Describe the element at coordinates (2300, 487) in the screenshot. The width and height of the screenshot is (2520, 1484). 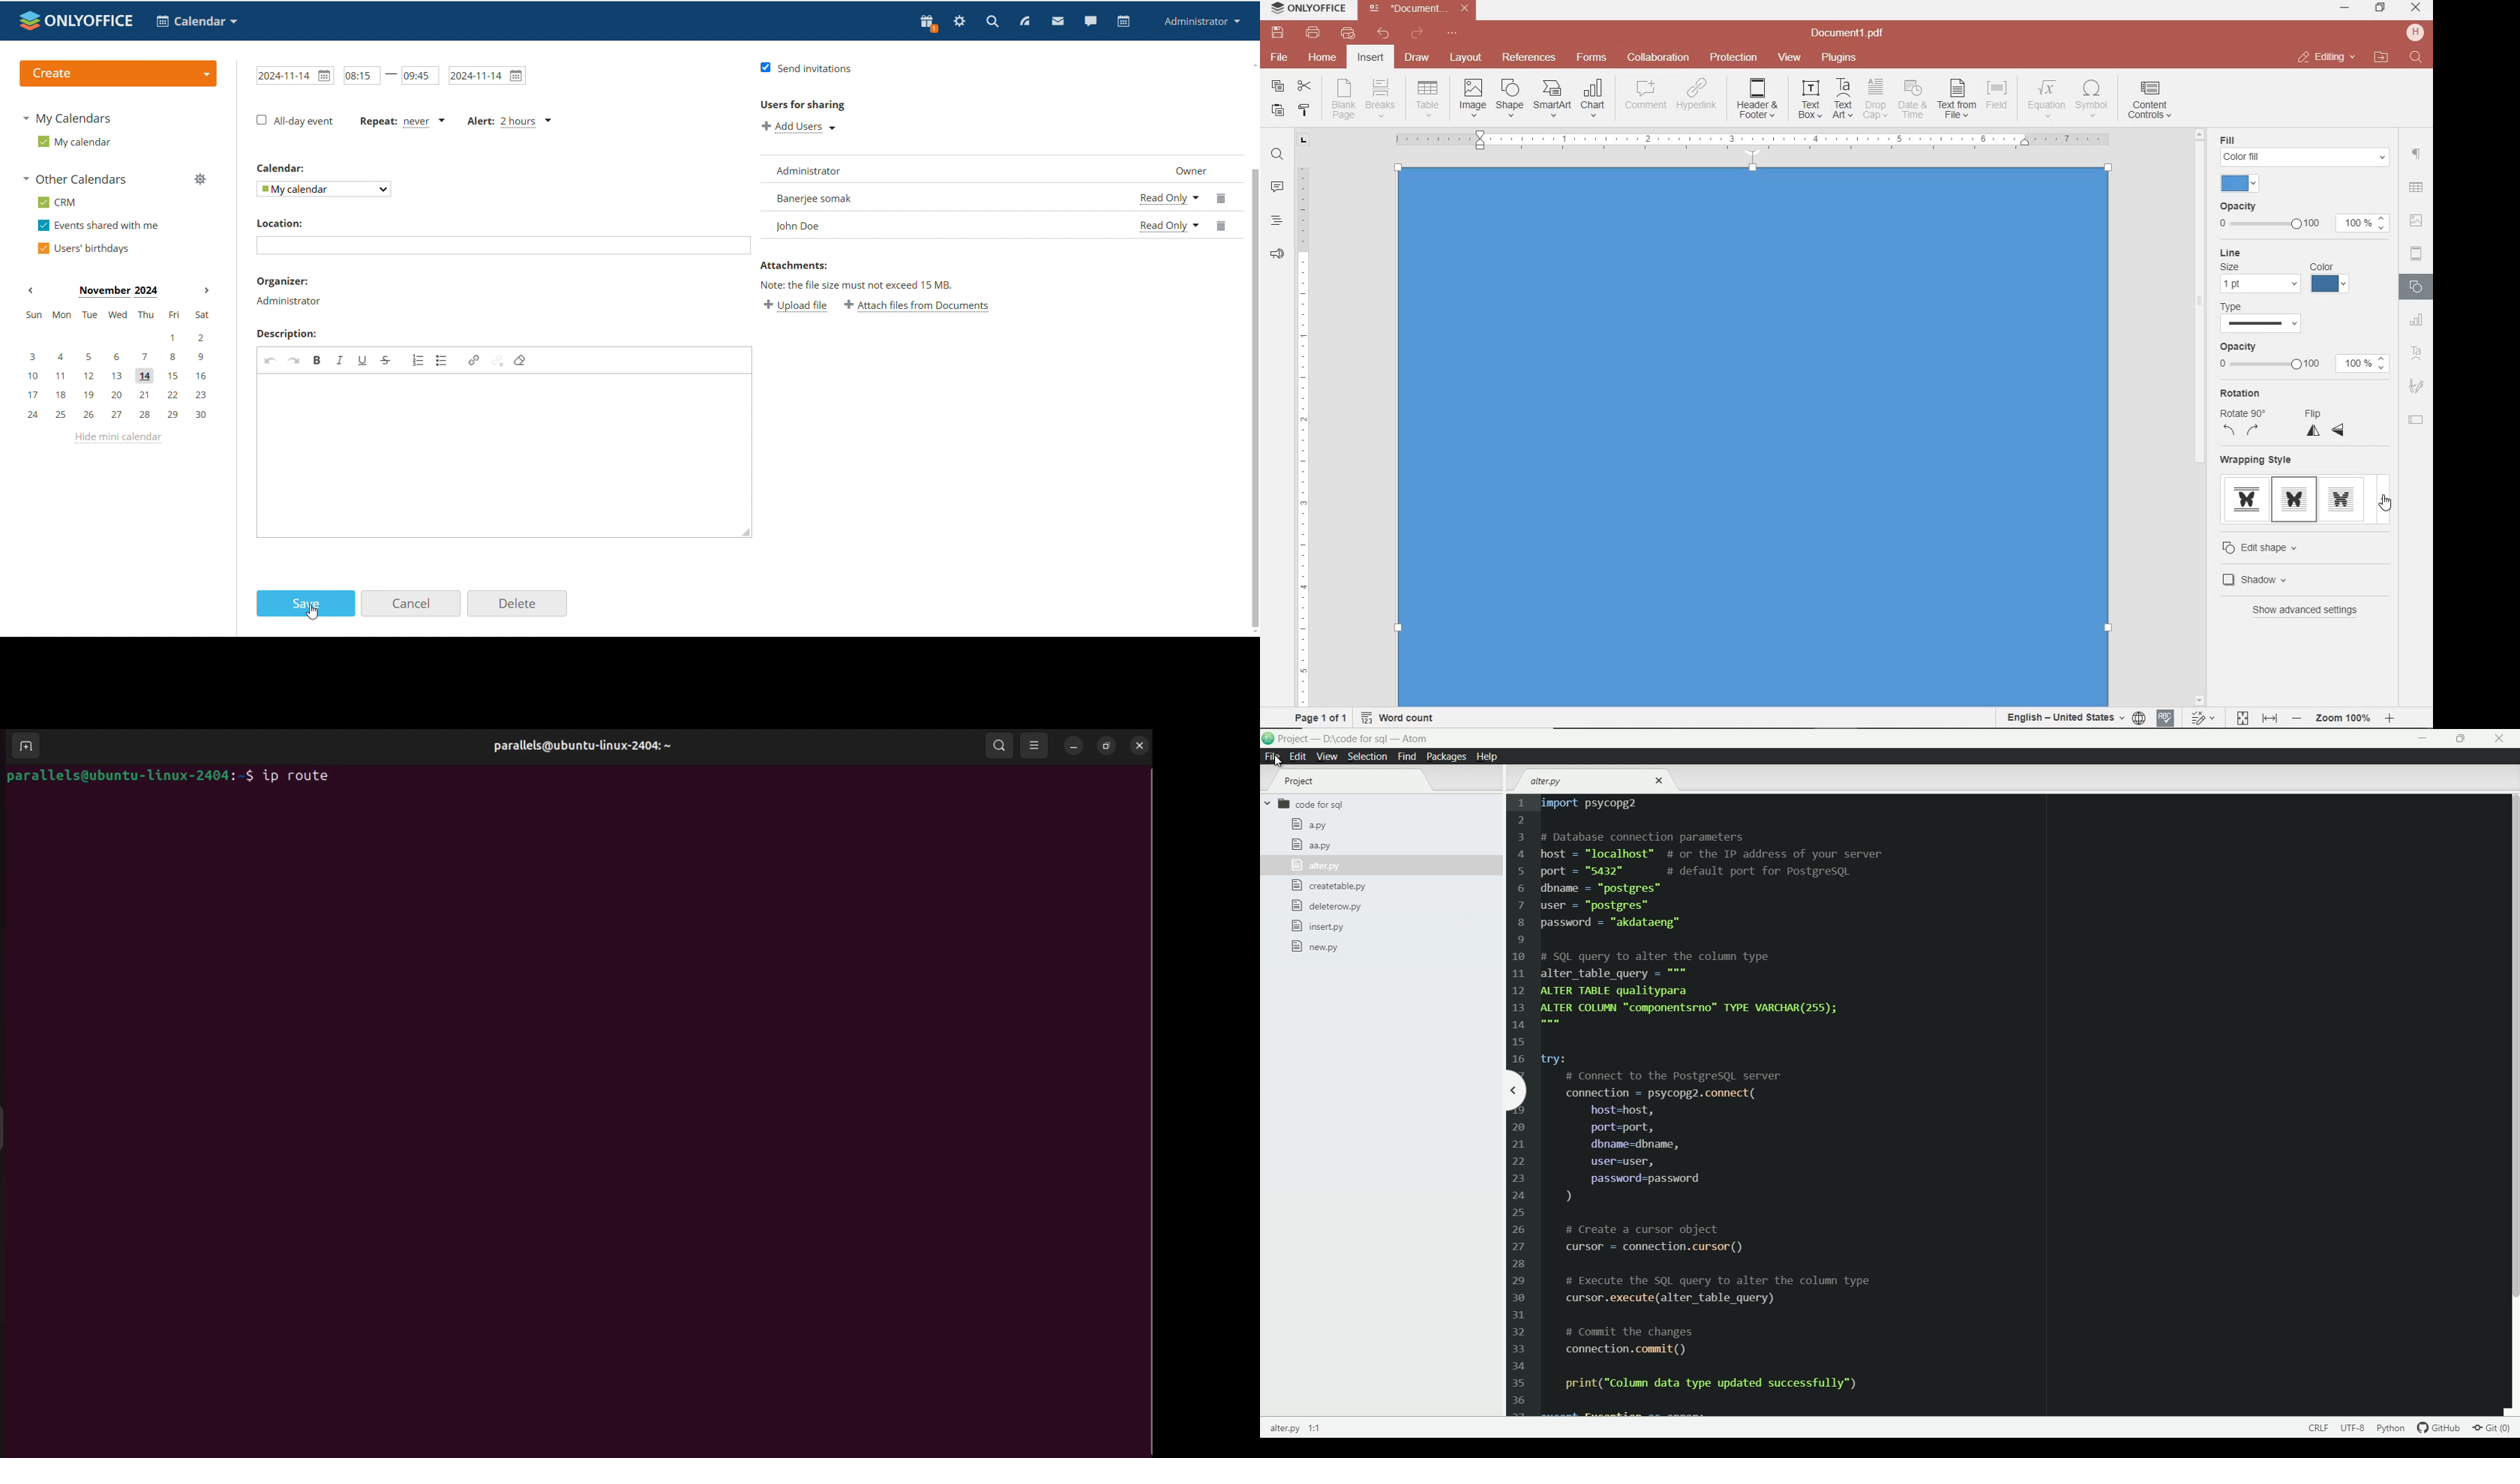
I see `WRAPPING STYLE` at that location.